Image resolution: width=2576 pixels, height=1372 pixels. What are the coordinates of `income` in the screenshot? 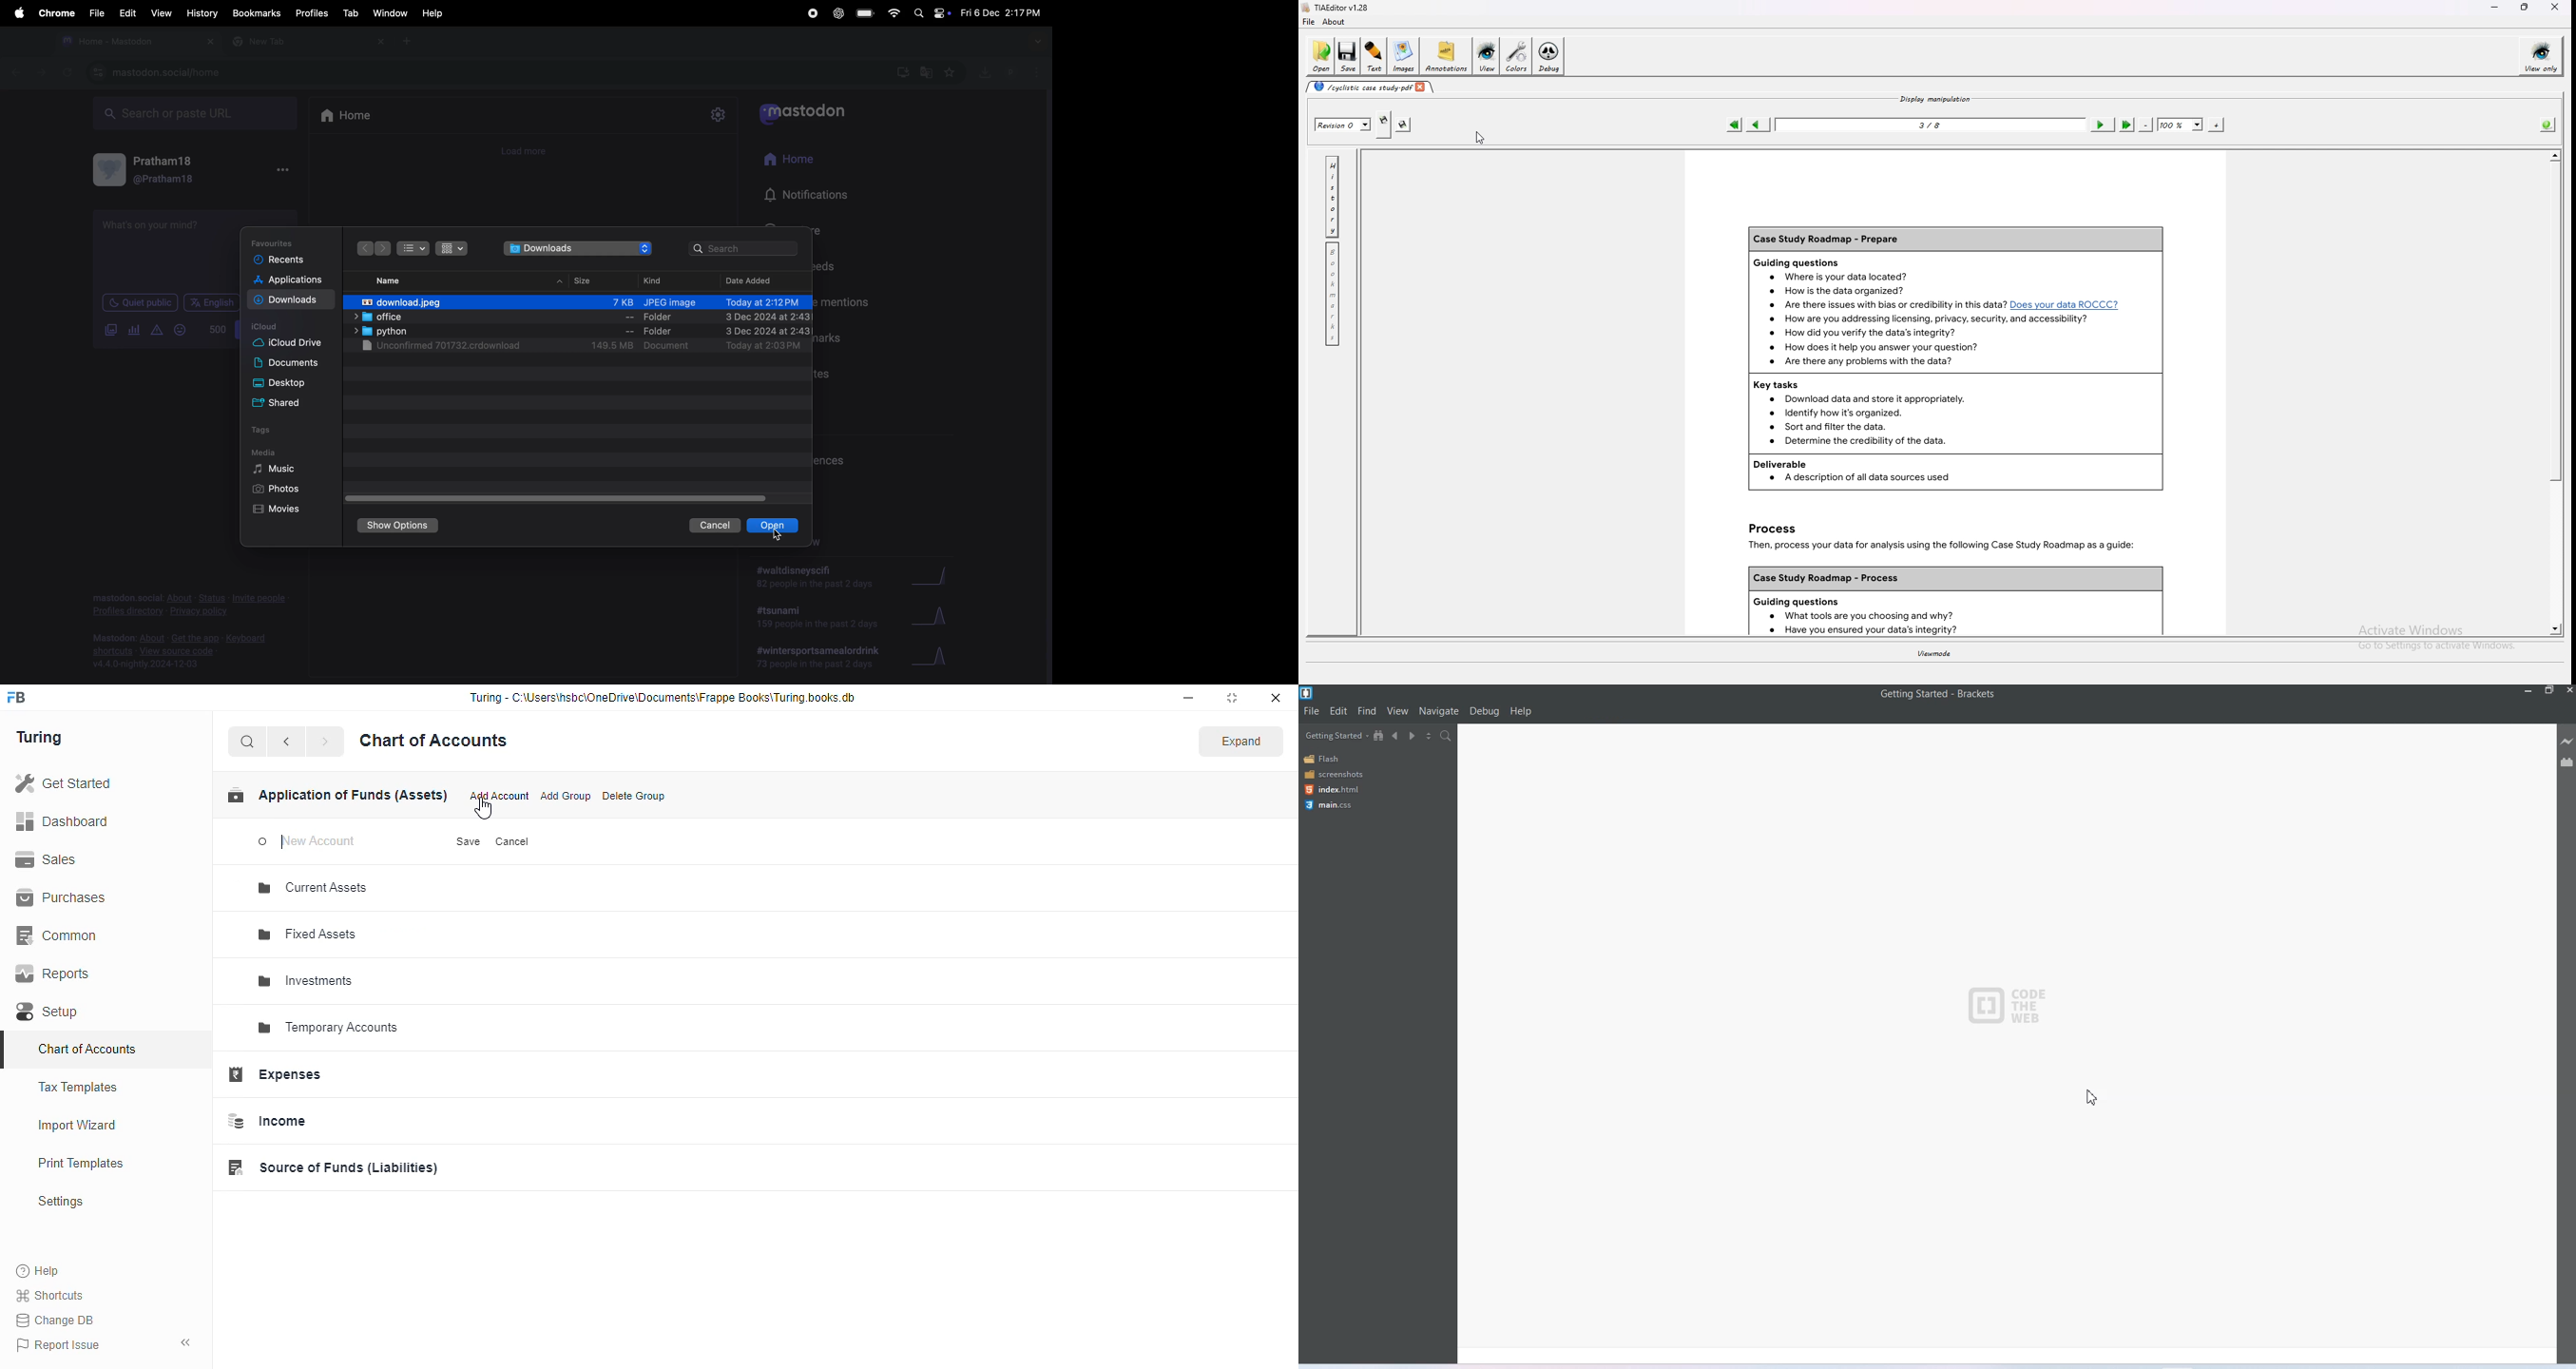 It's located at (265, 1121).